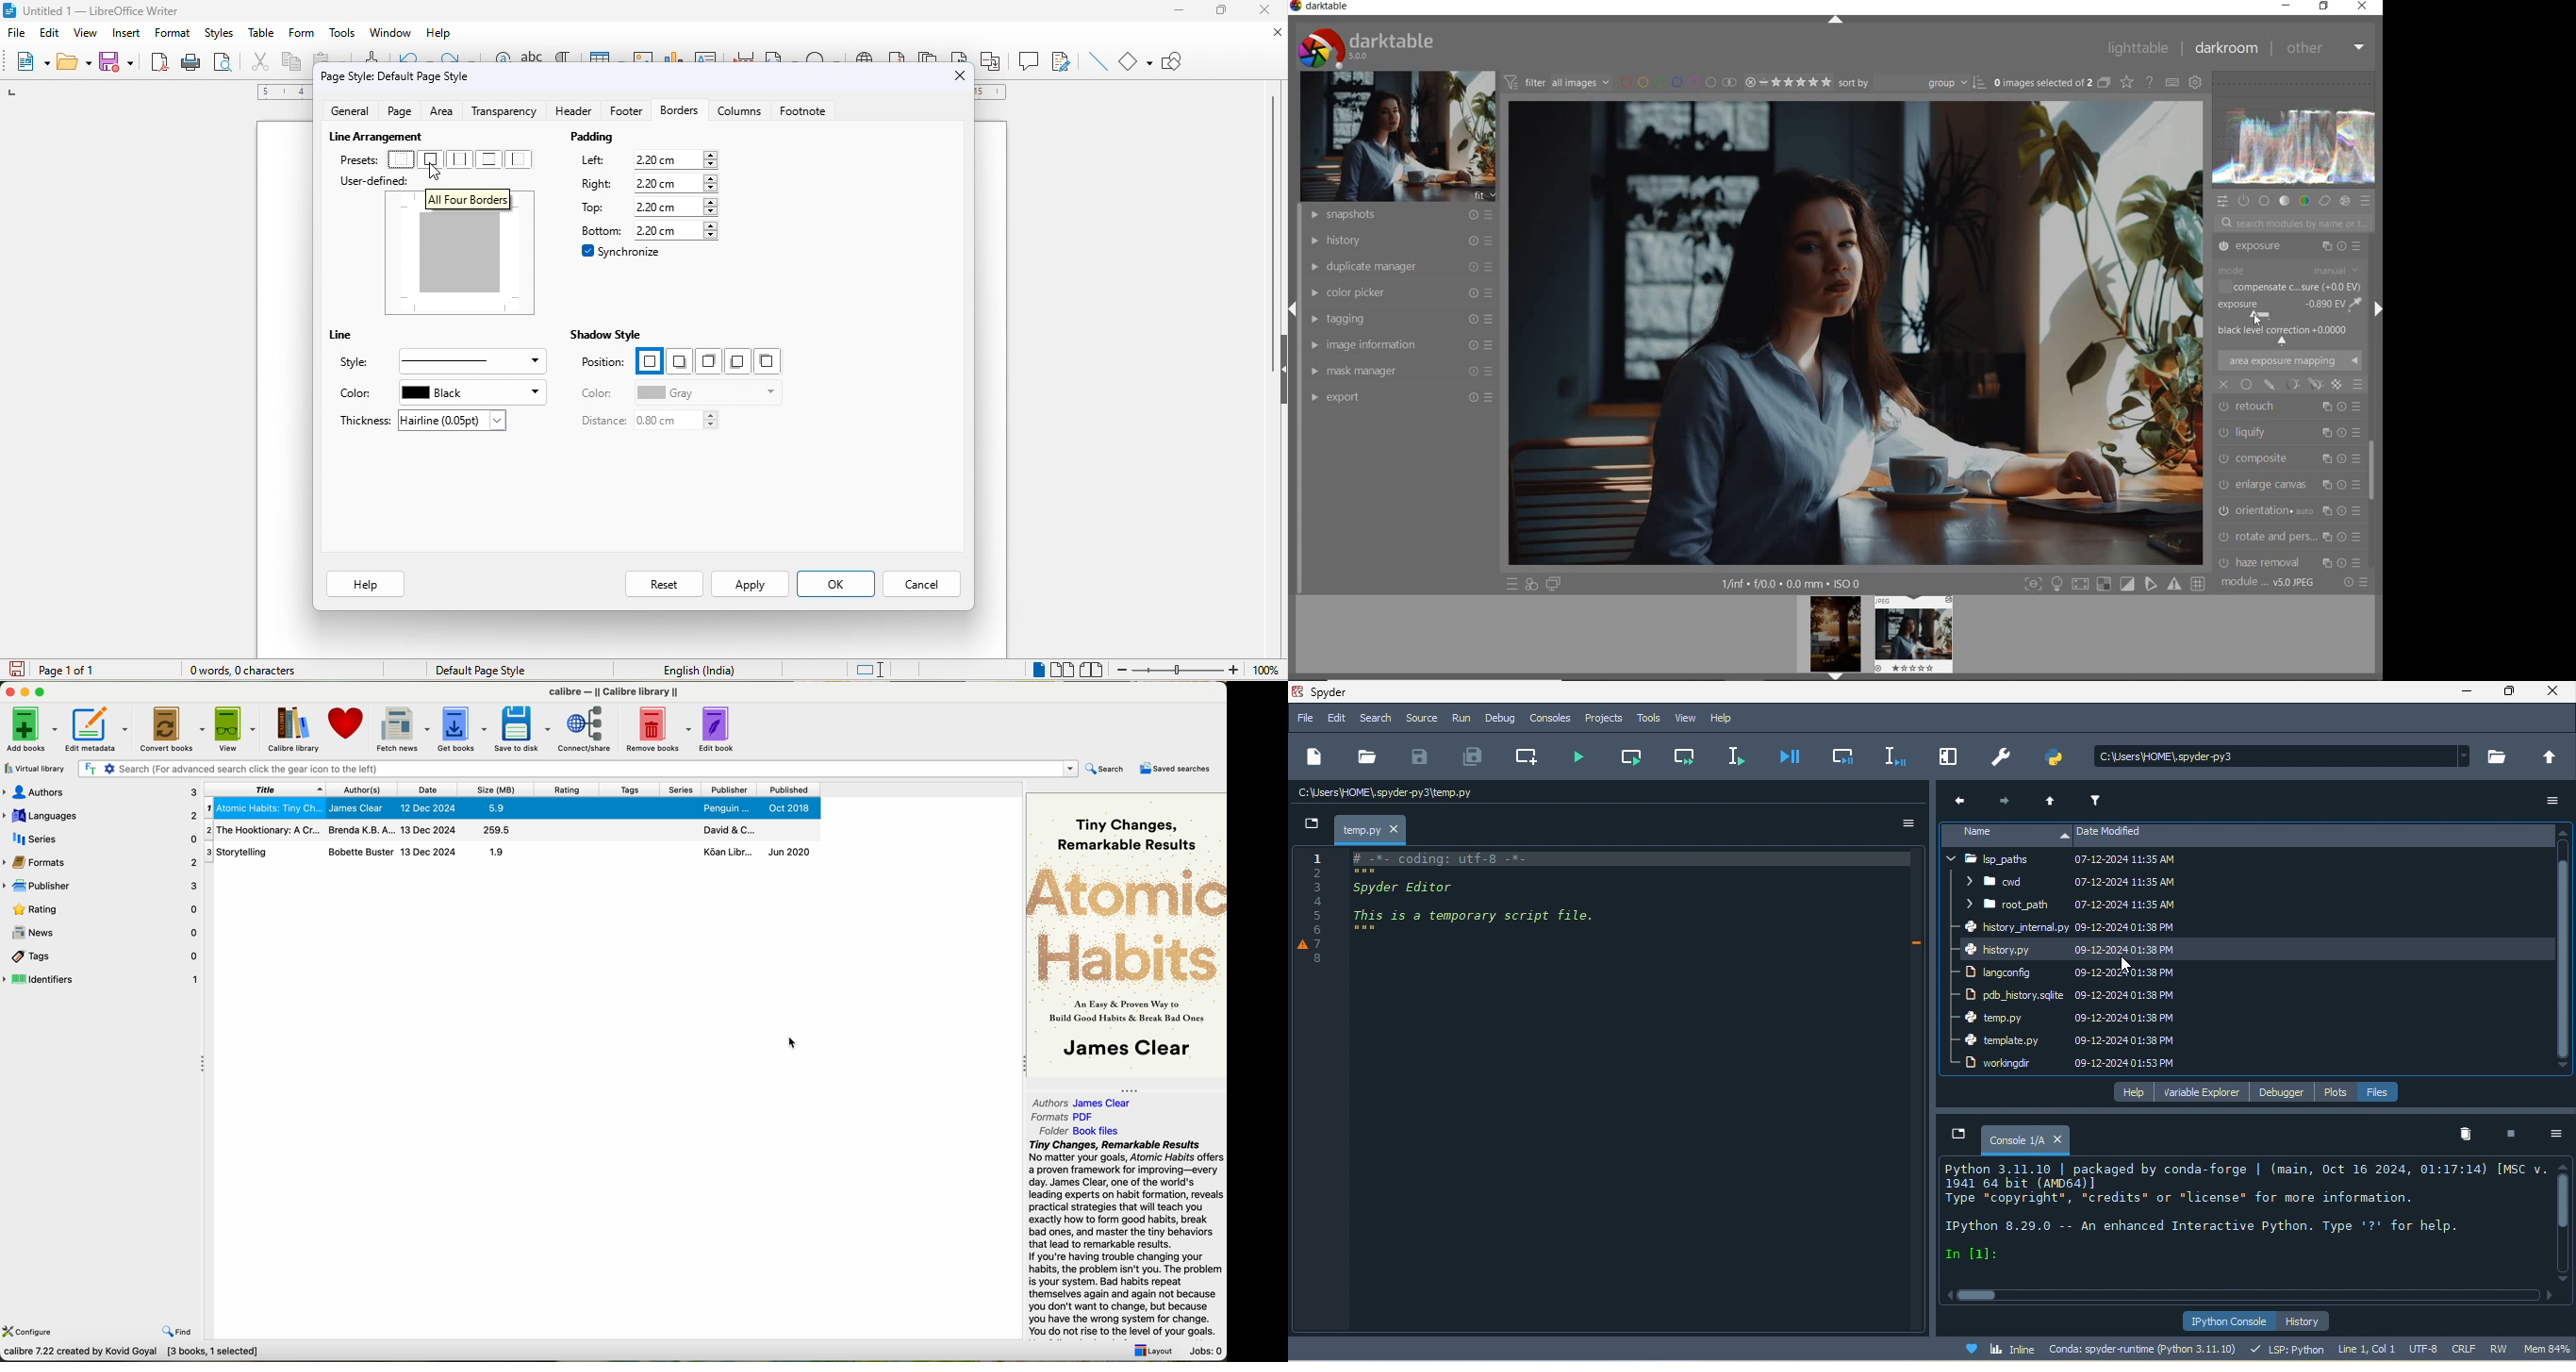  What do you see at coordinates (588, 729) in the screenshot?
I see `connect/share` at bounding box center [588, 729].